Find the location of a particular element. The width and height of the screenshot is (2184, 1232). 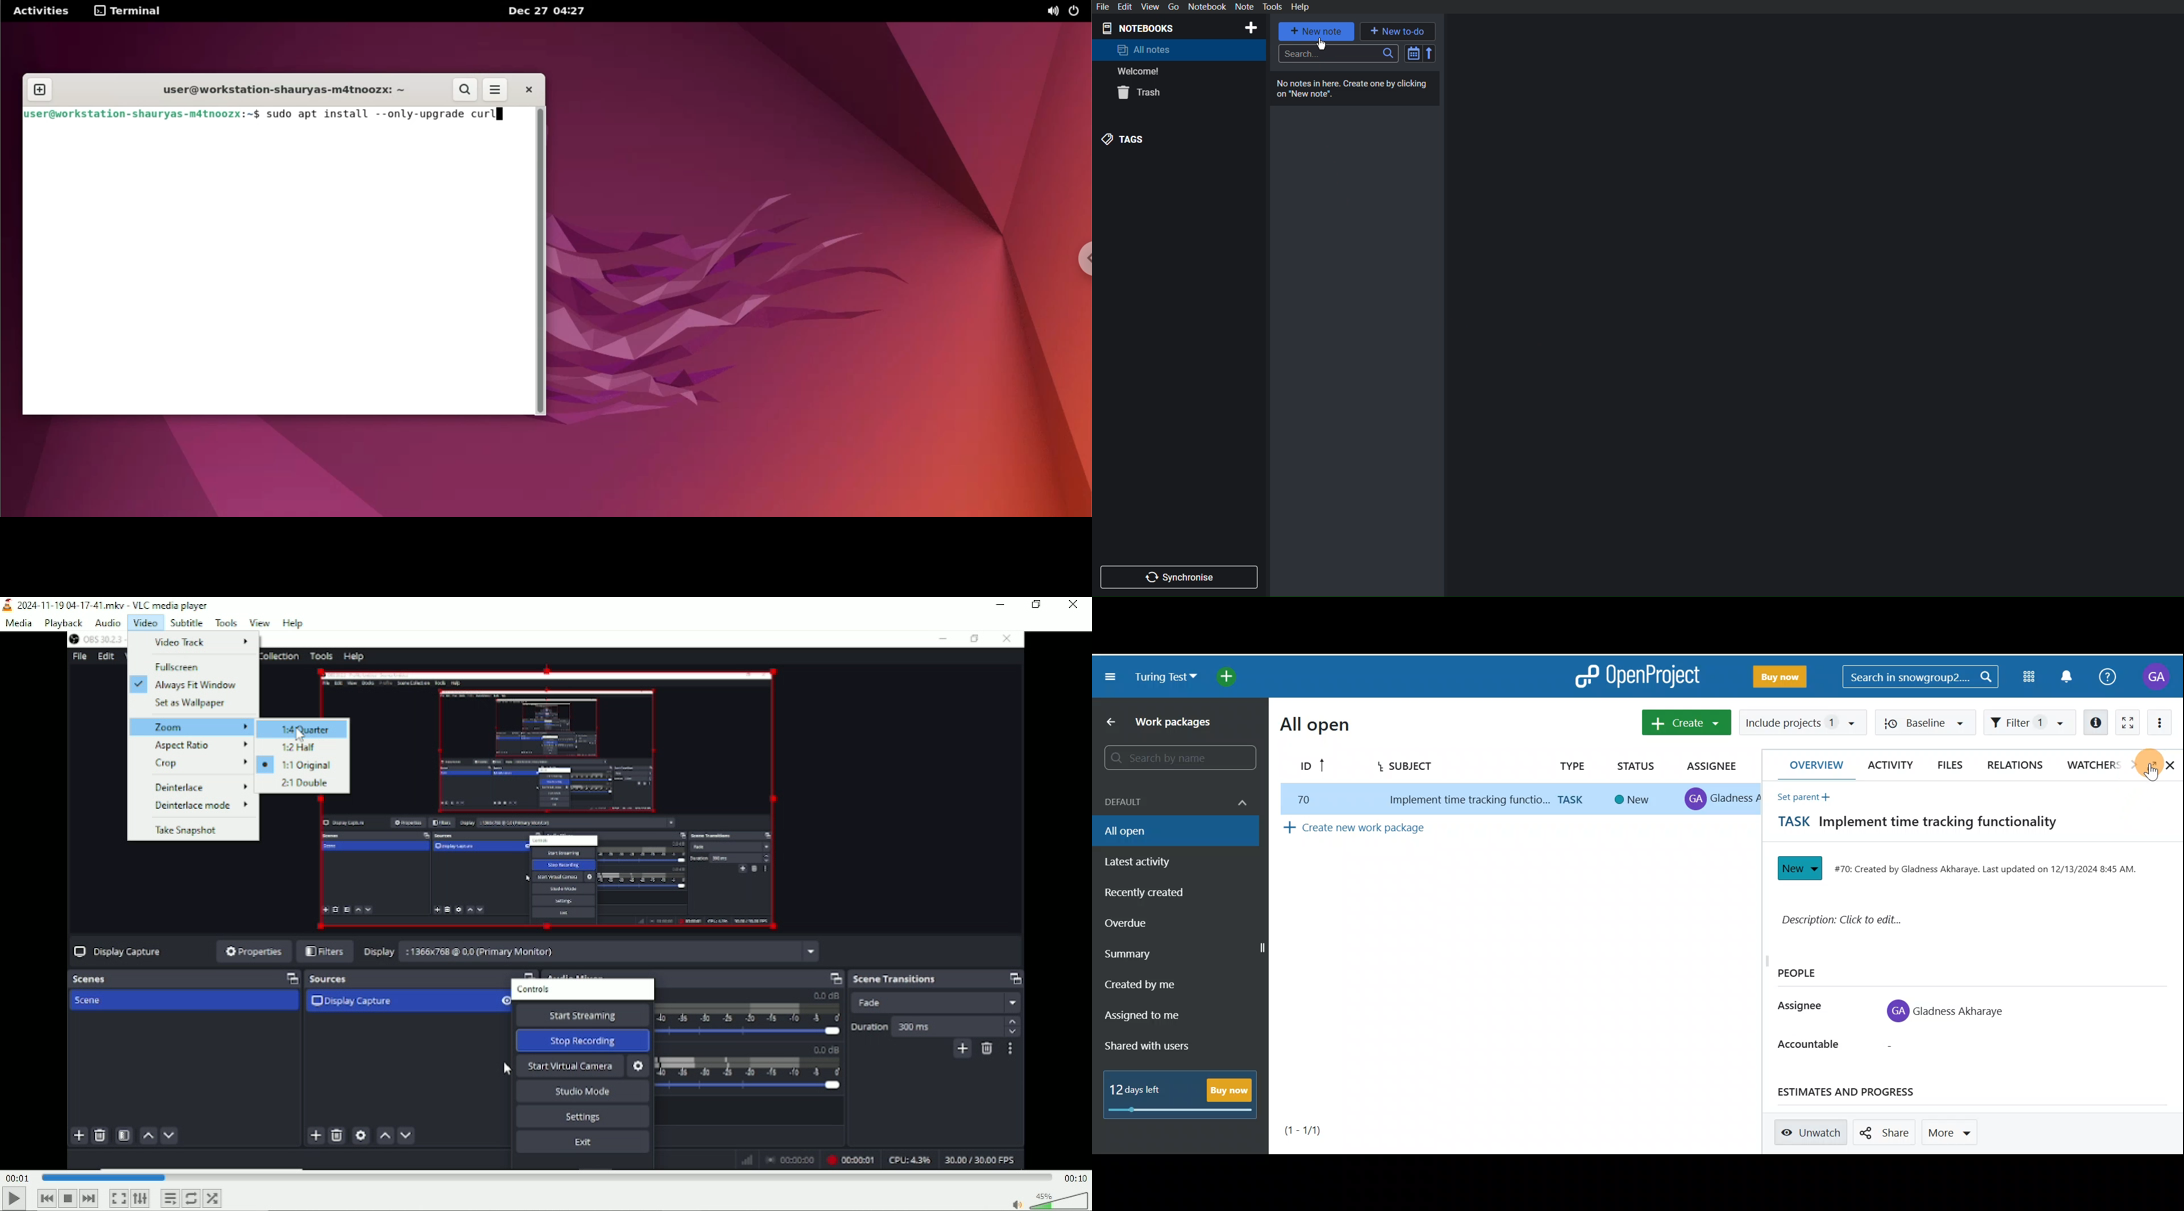

Create is located at coordinates (1688, 724).